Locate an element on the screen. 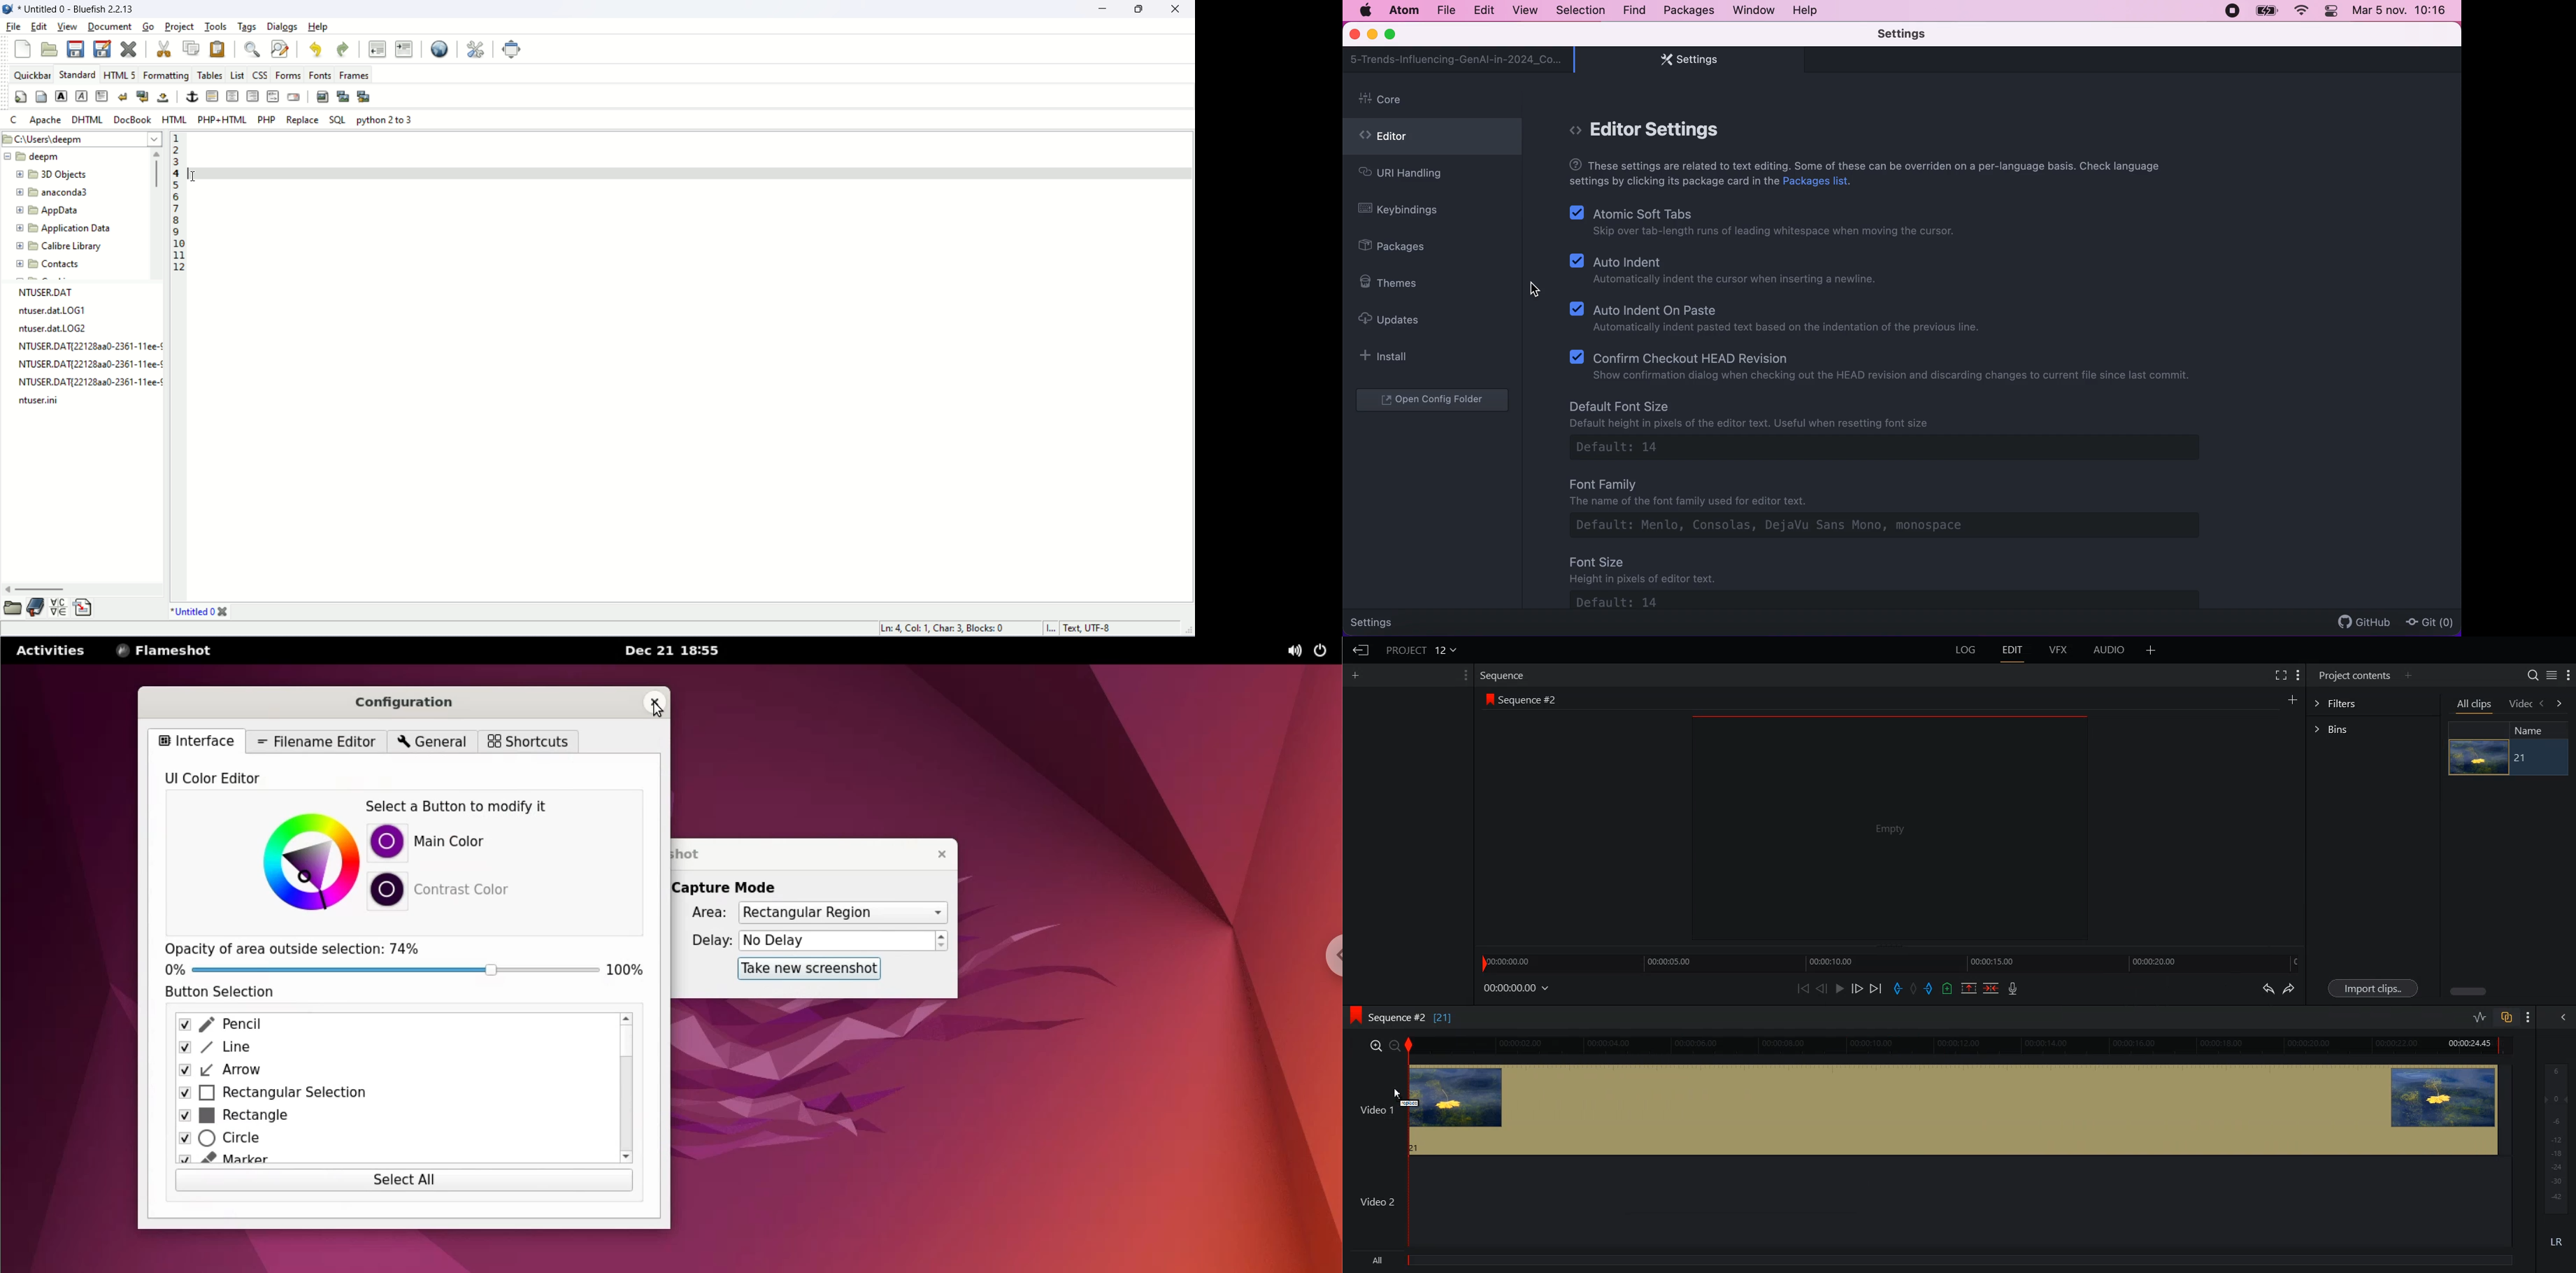 Image resolution: width=2576 pixels, height=1288 pixels. wifi is located at coordinates (2300, 11).